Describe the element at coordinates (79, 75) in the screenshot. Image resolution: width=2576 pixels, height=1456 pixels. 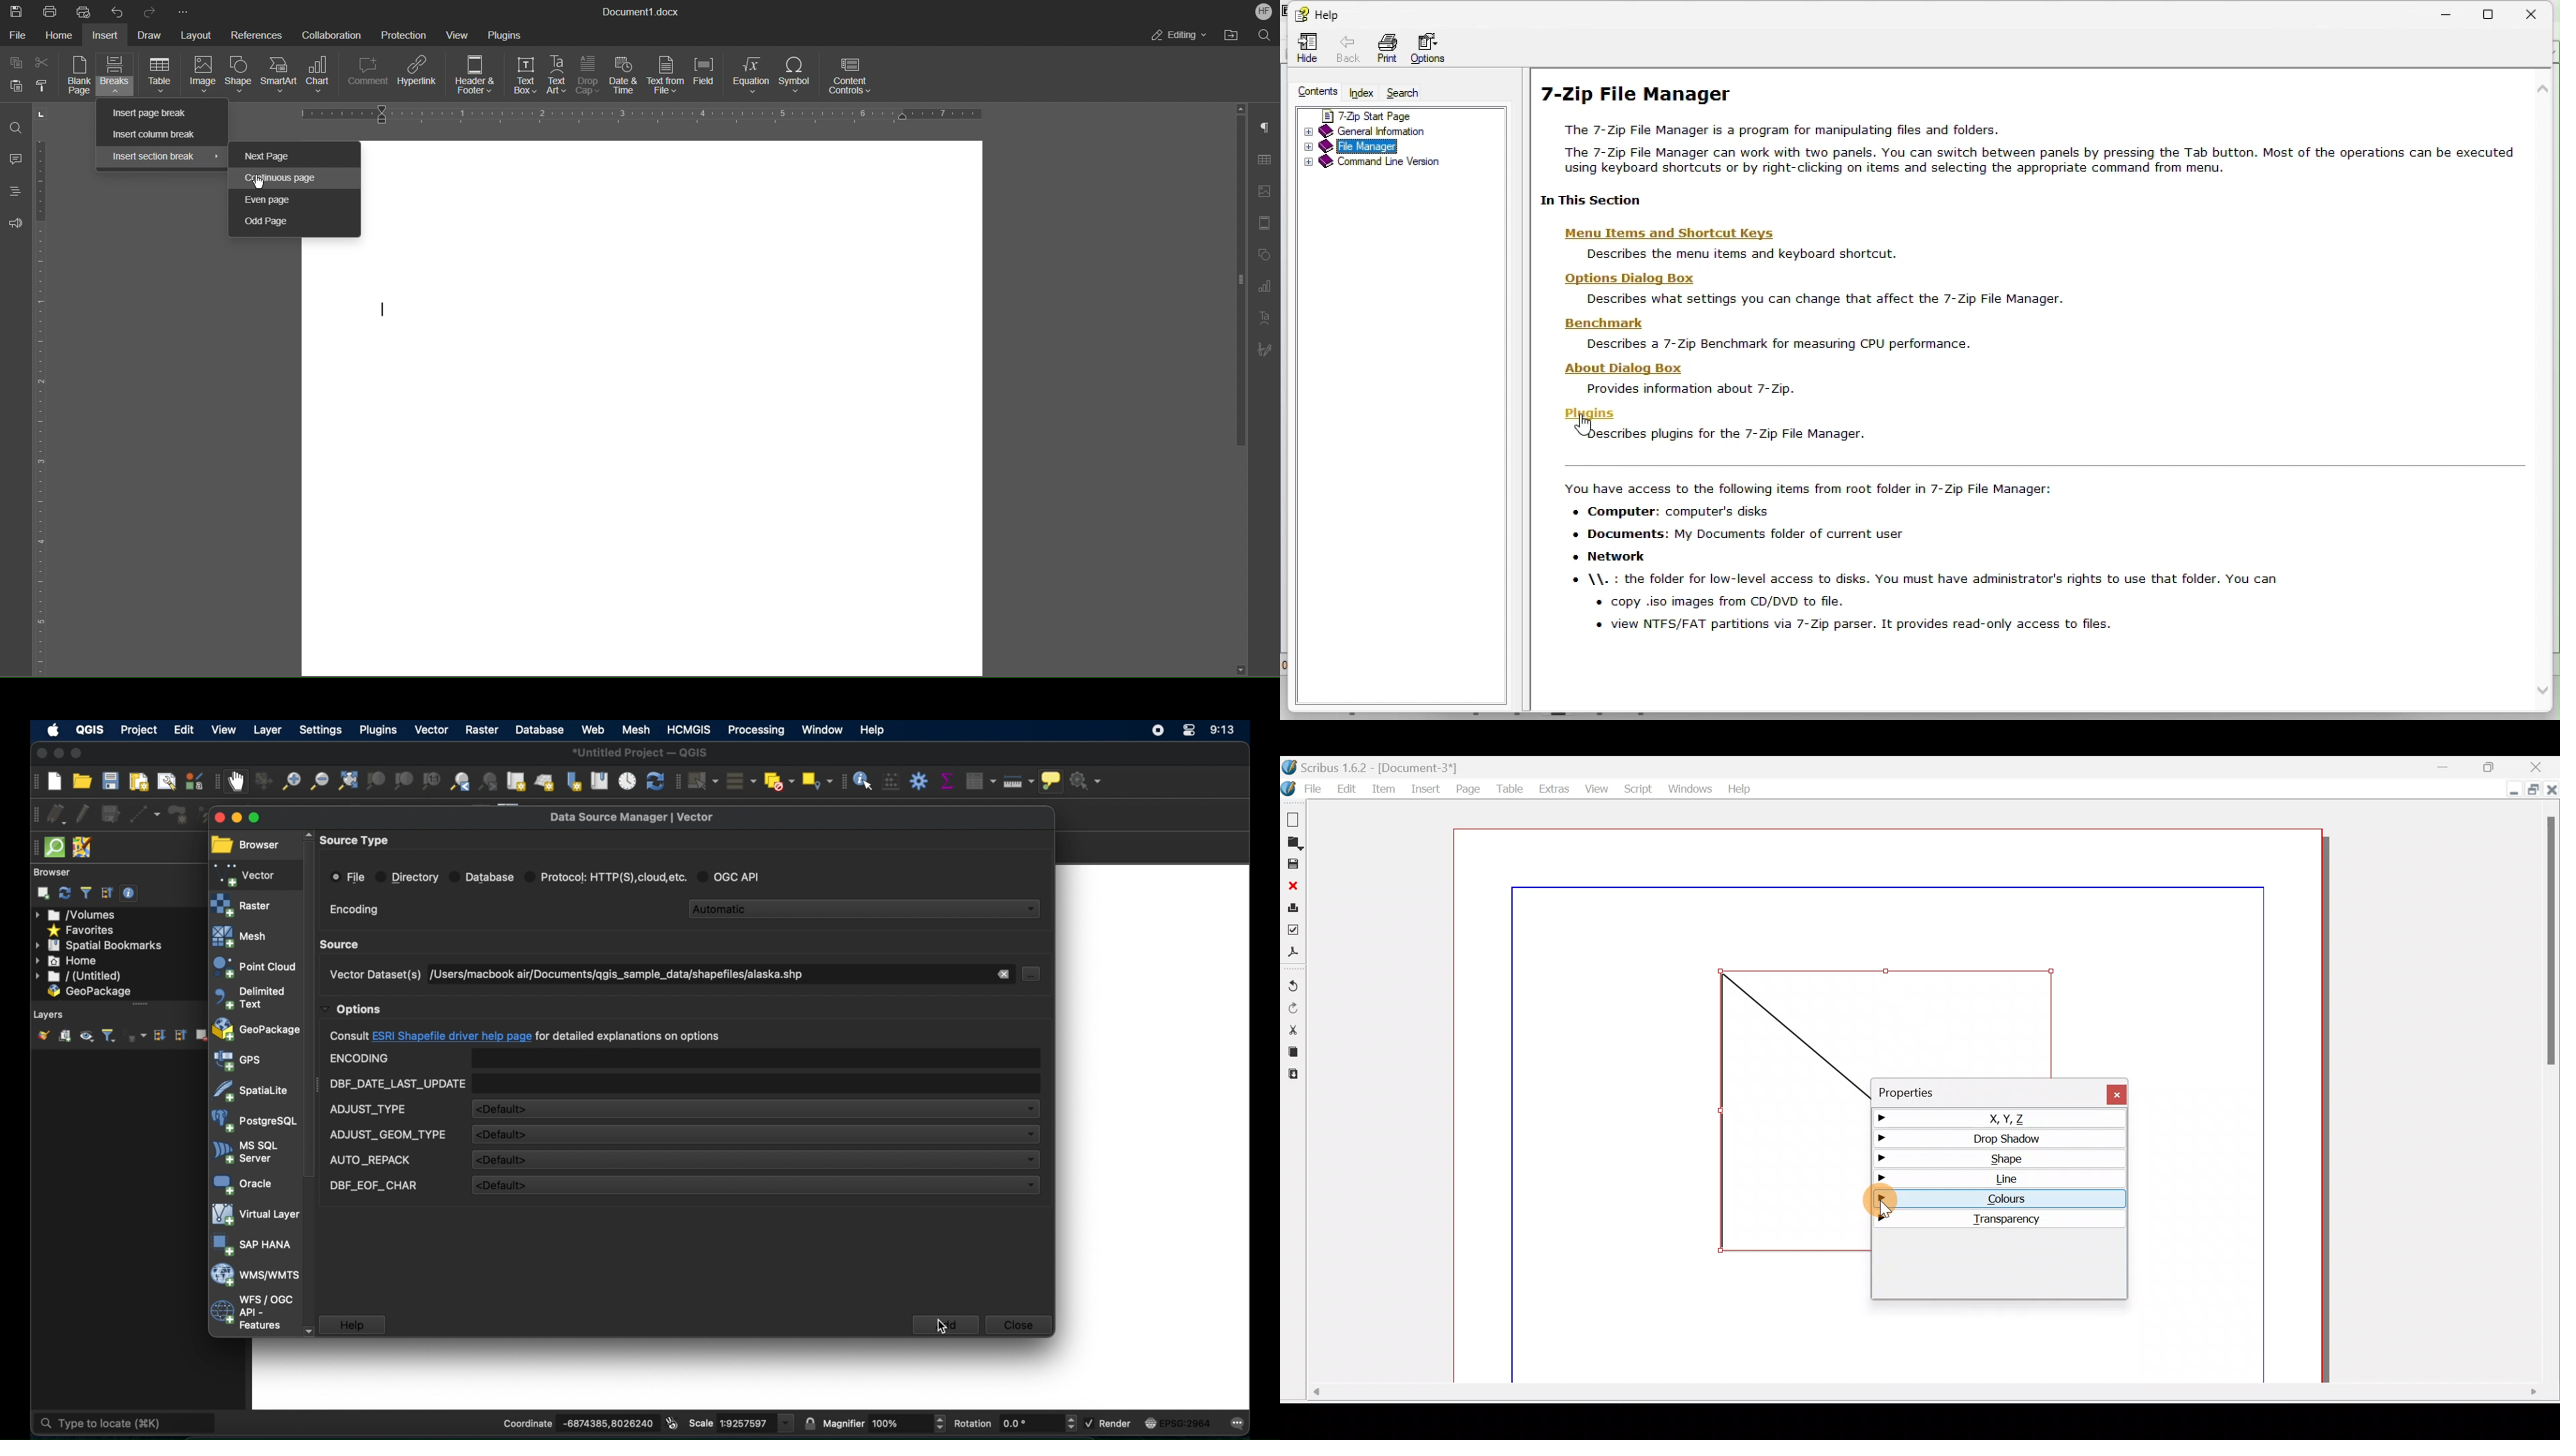
I see `Blank Page` at that location.